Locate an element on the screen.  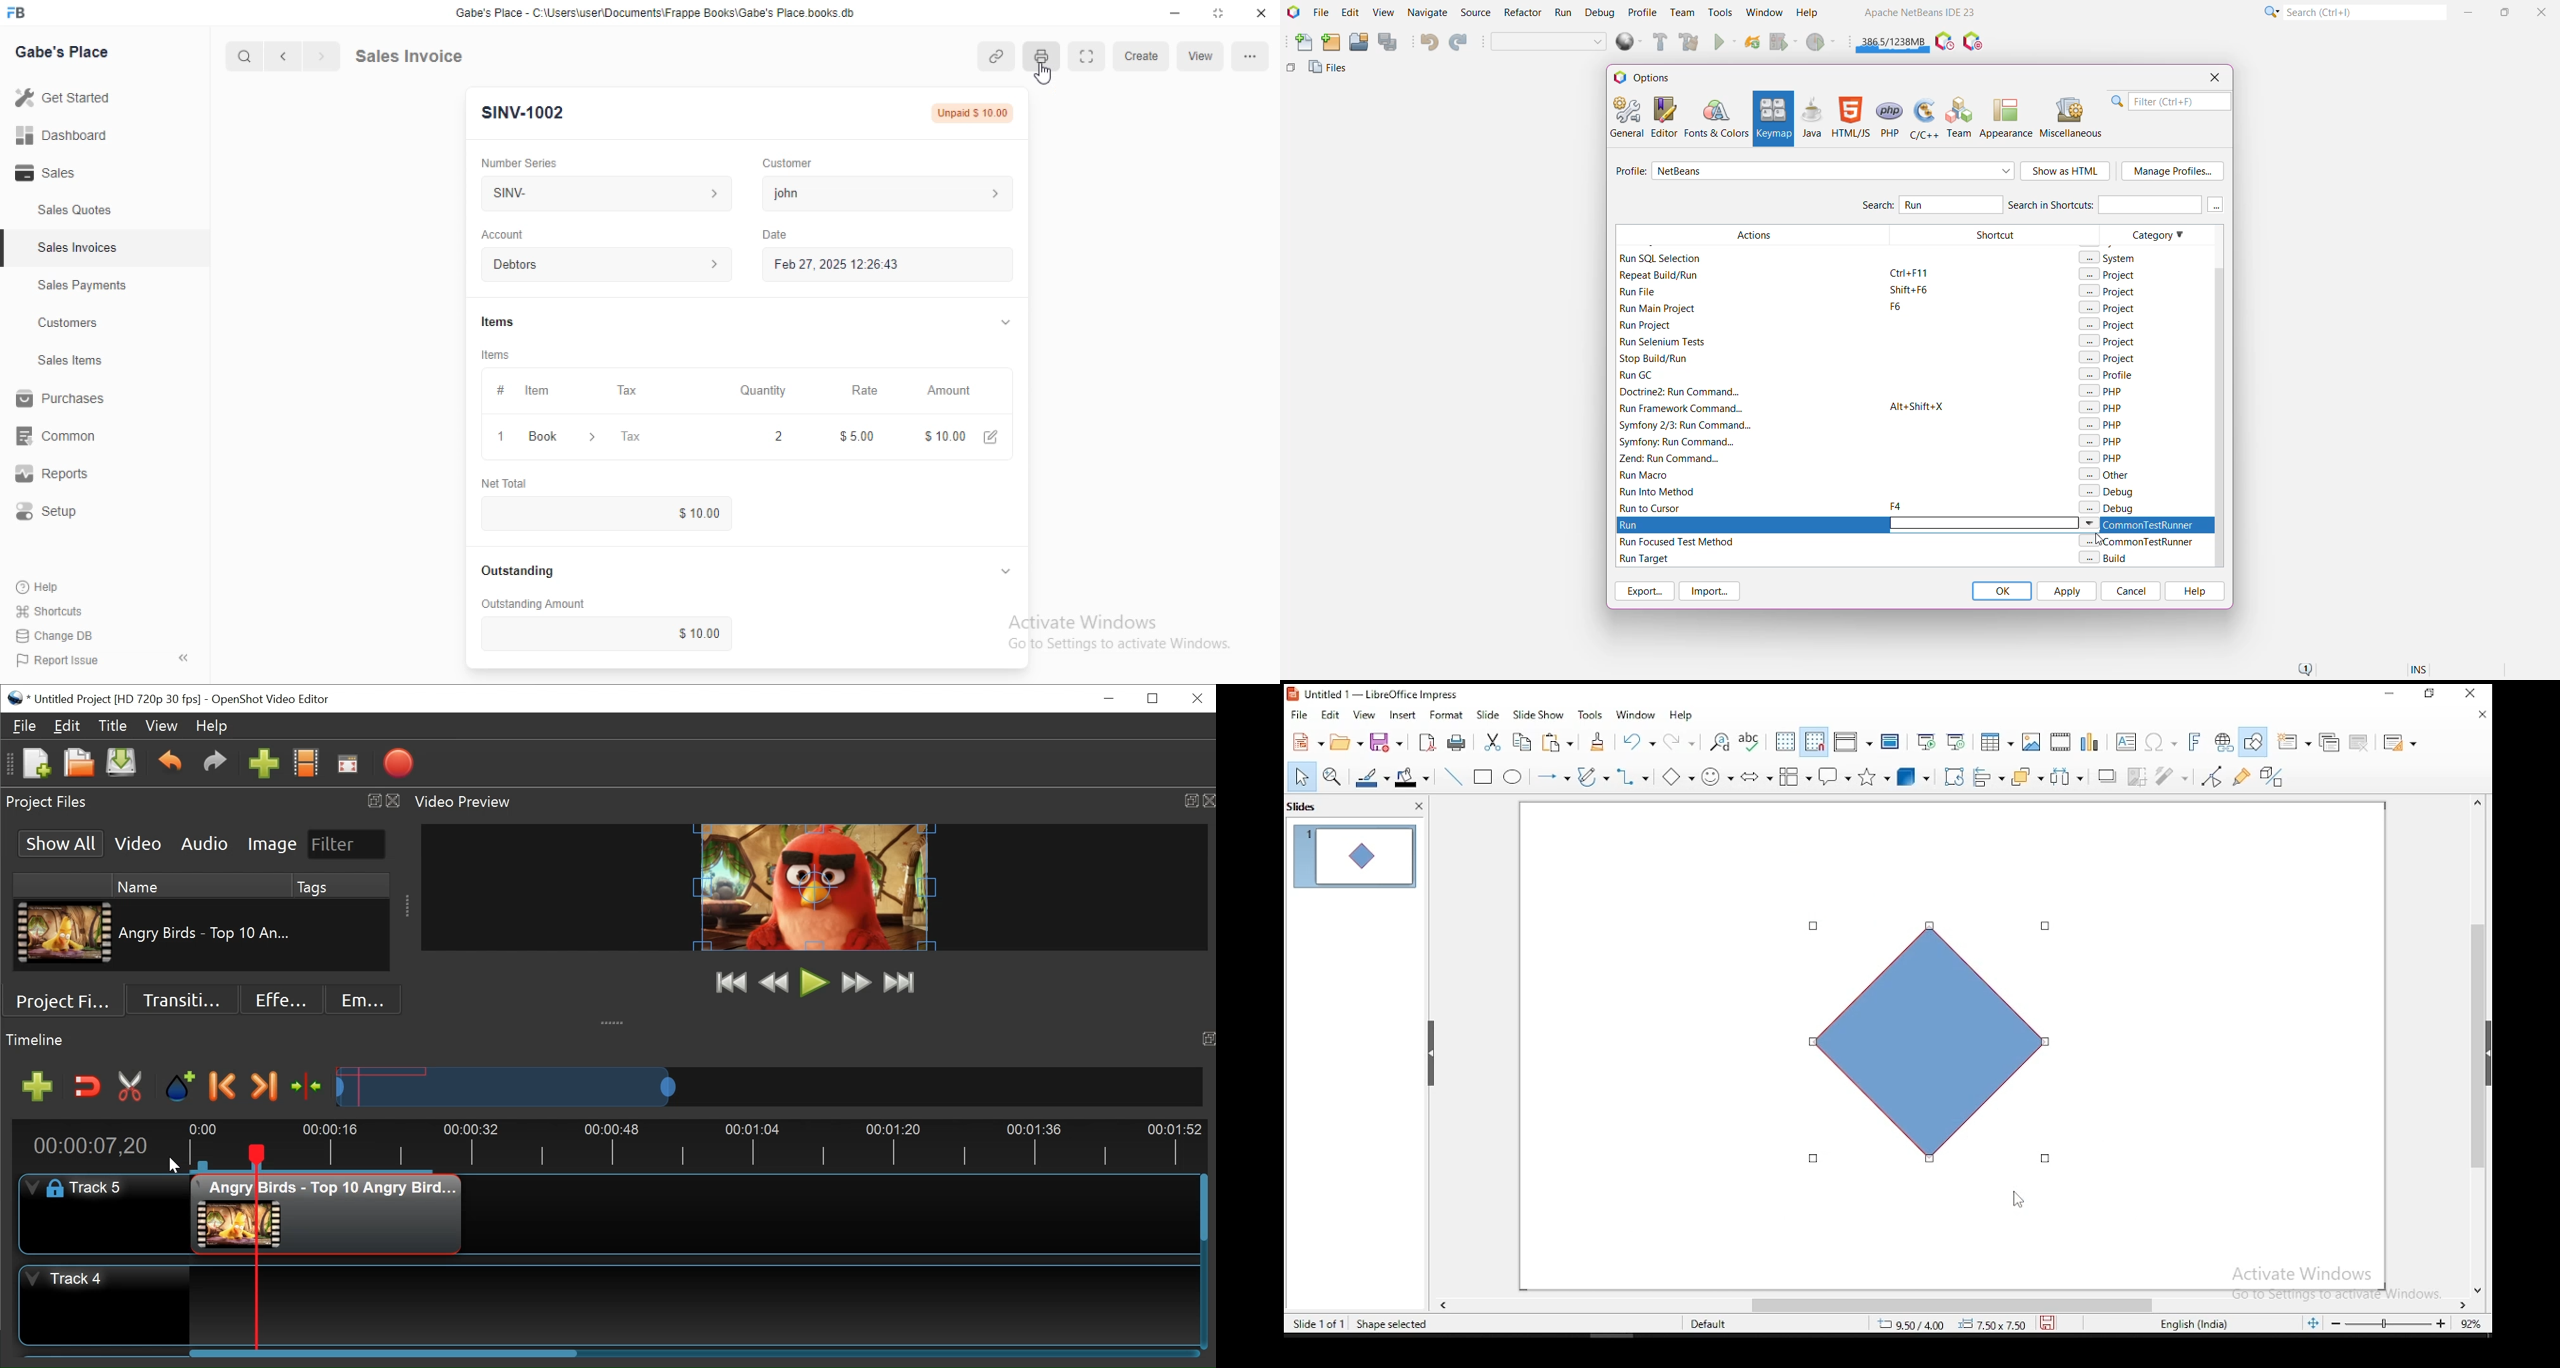
shortcuts is located at coordinates (50, 611).